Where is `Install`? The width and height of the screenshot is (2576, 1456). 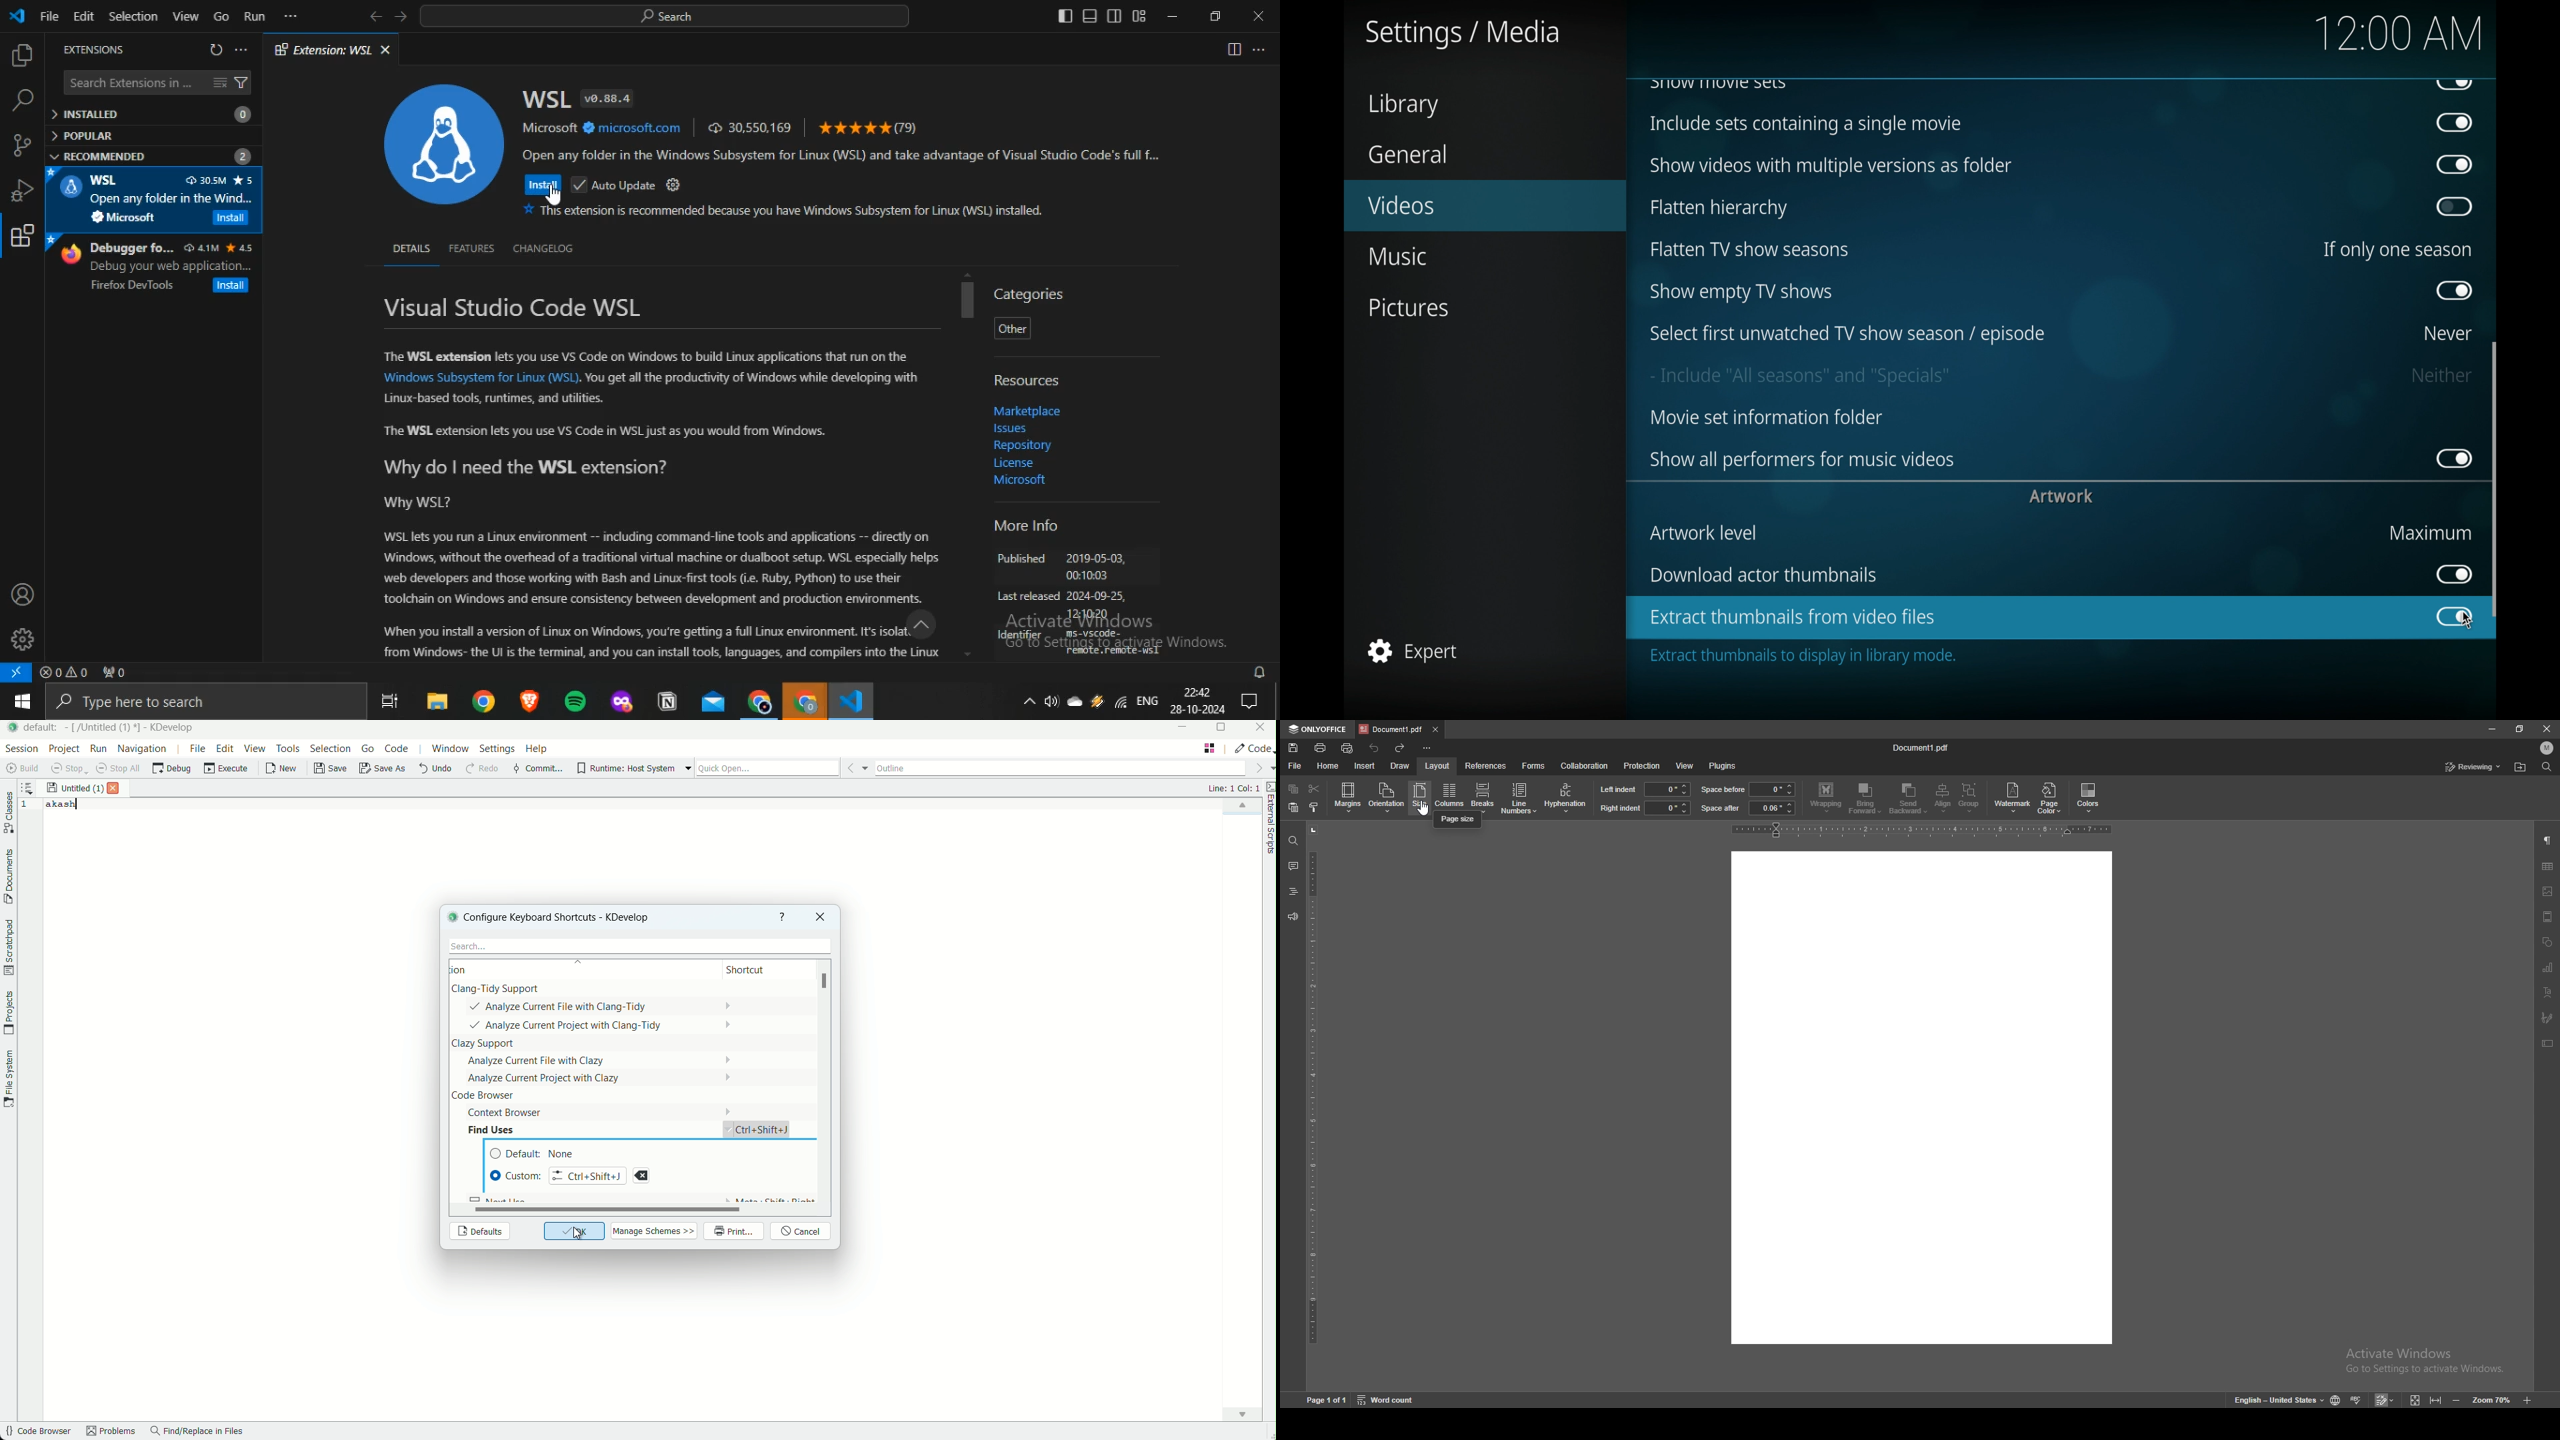
Install is located at coordinates (232, 285).